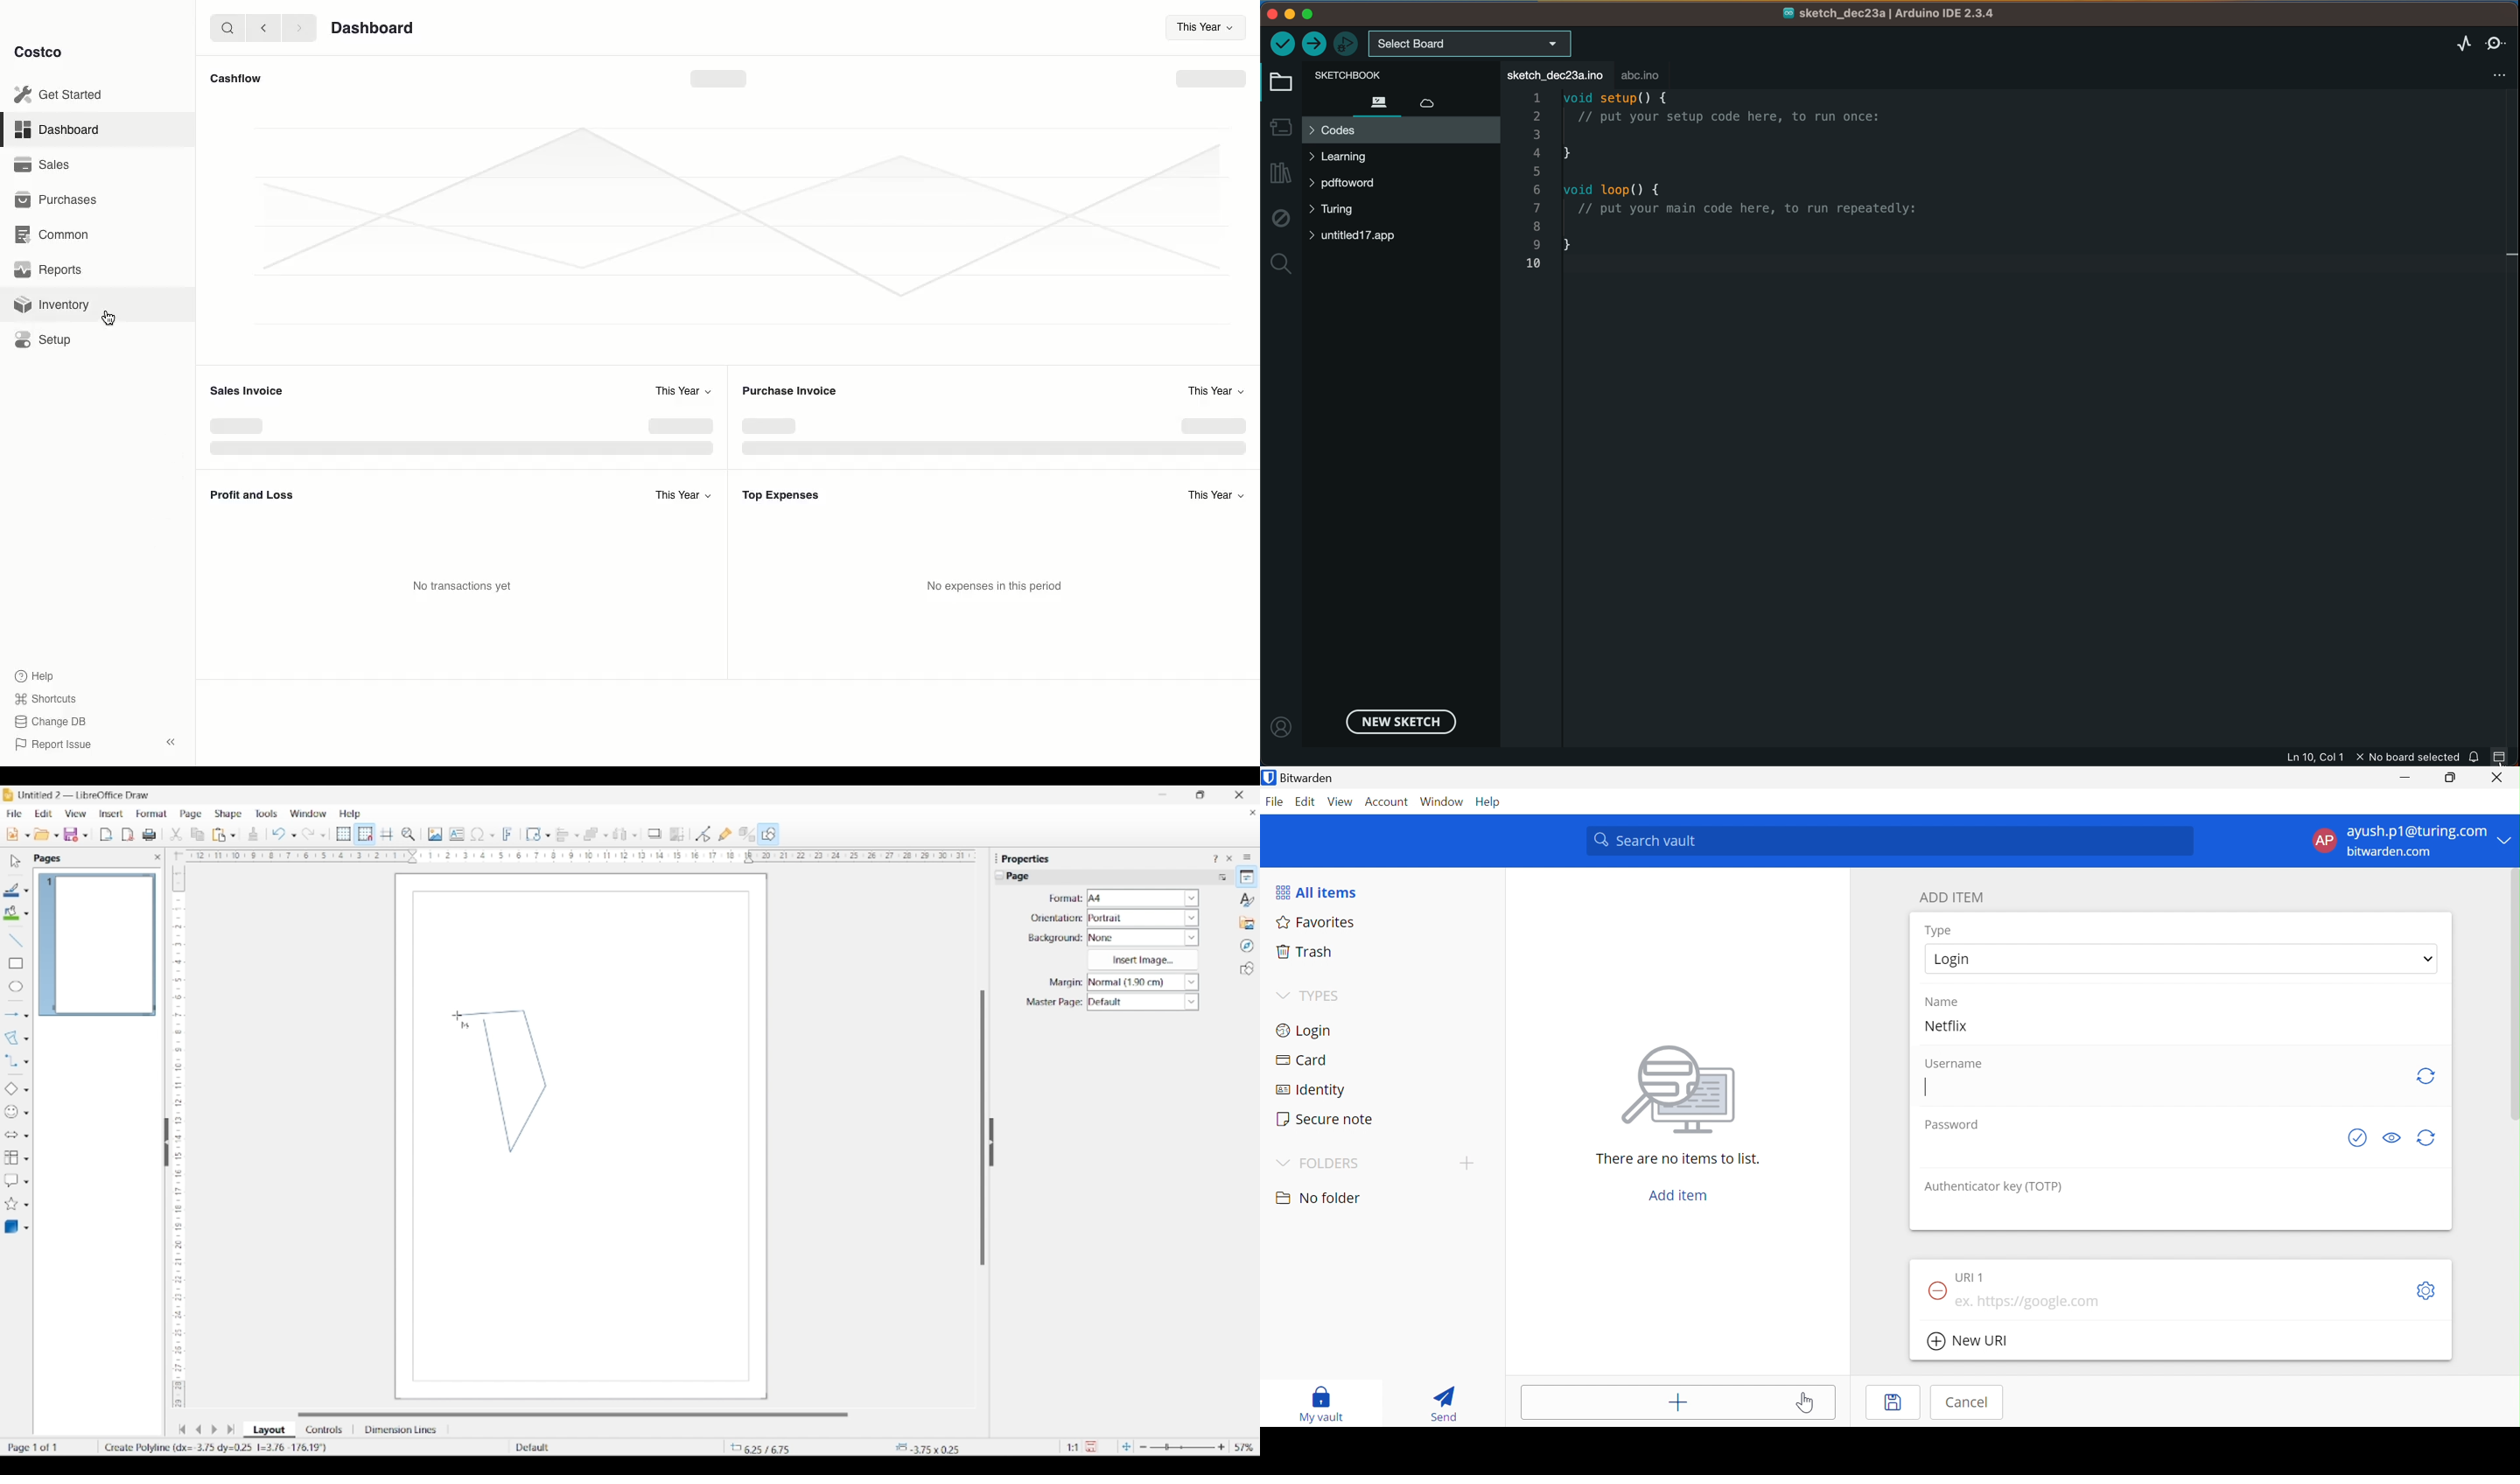 This screenshot has height=1484, width=2520. I want to click on Line 3, so click(534, 1048).